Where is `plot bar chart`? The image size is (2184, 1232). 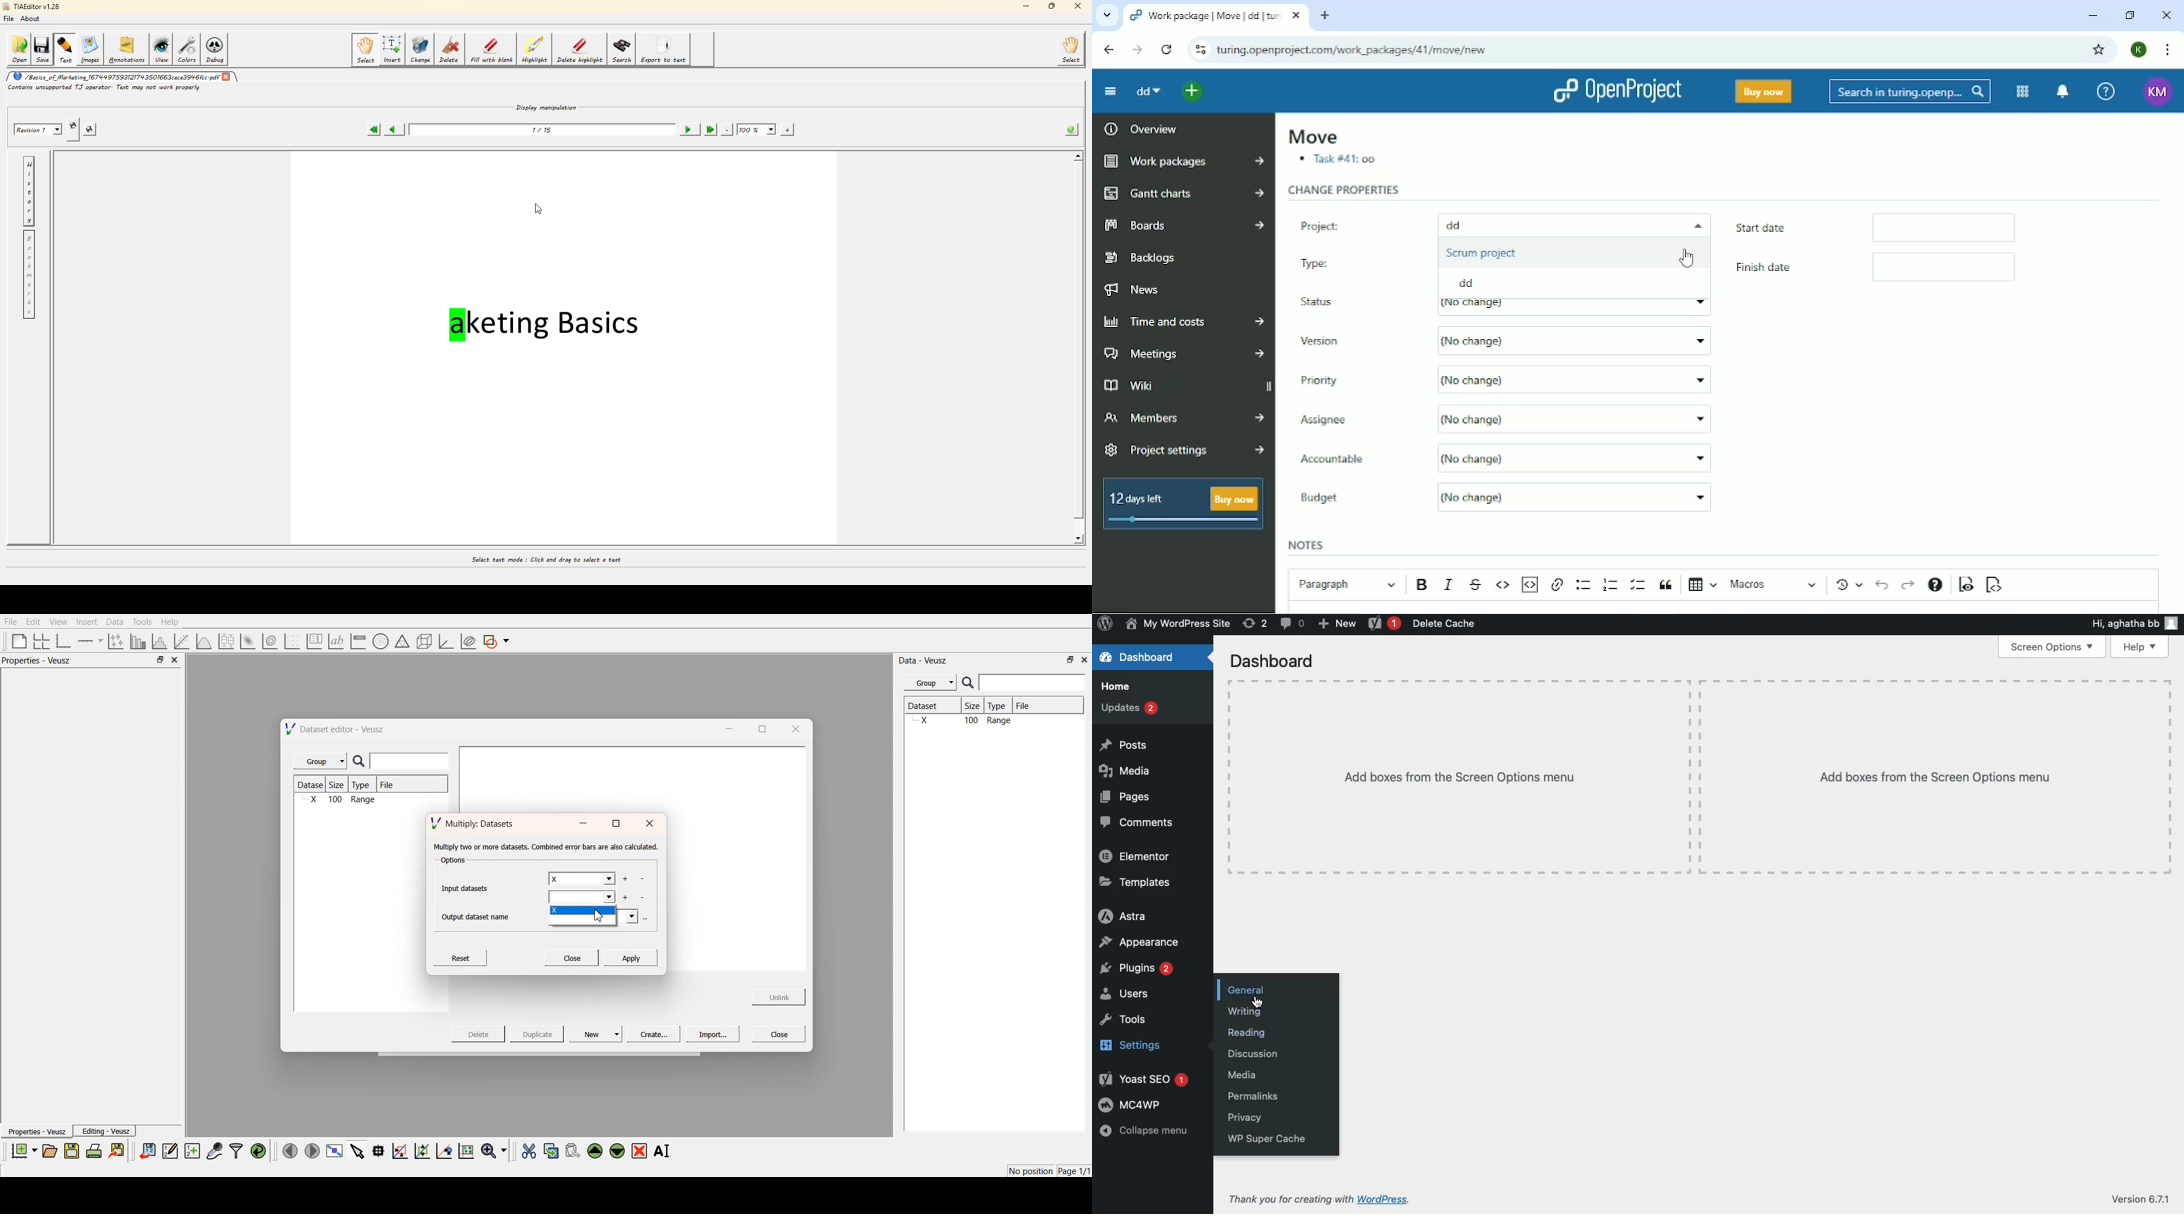 plot bar chart is located at coordinates (138, 642).